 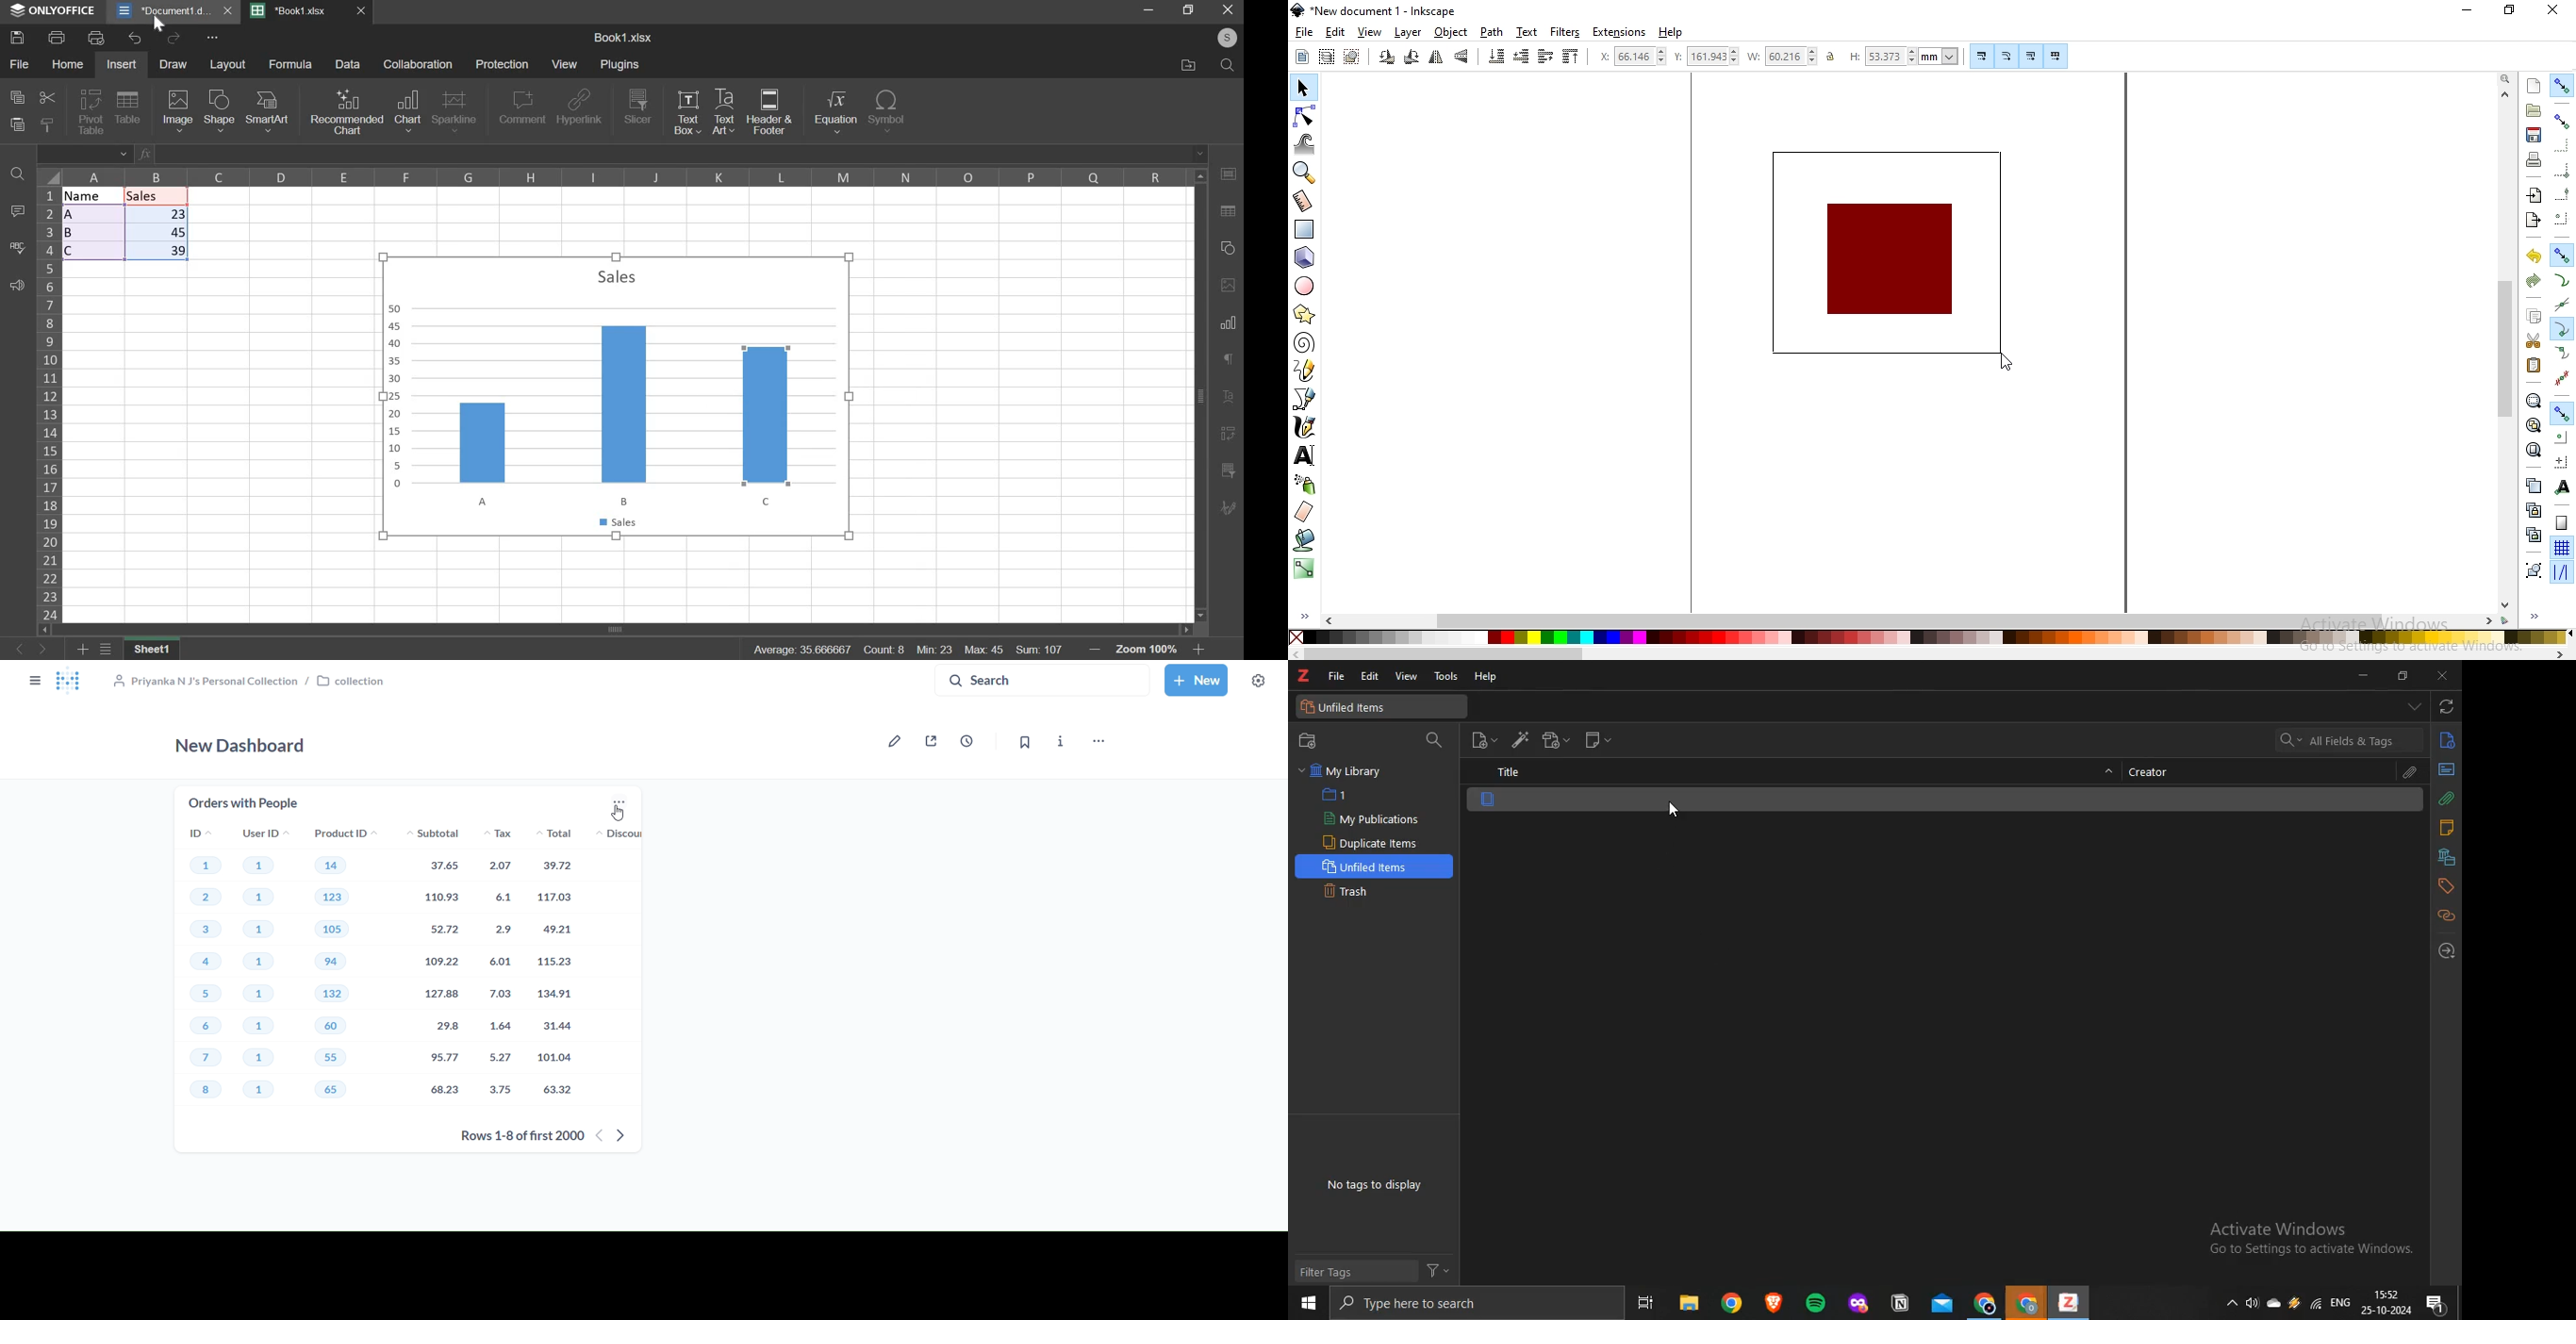 I want to click on close, so click(x=2440, y=676).